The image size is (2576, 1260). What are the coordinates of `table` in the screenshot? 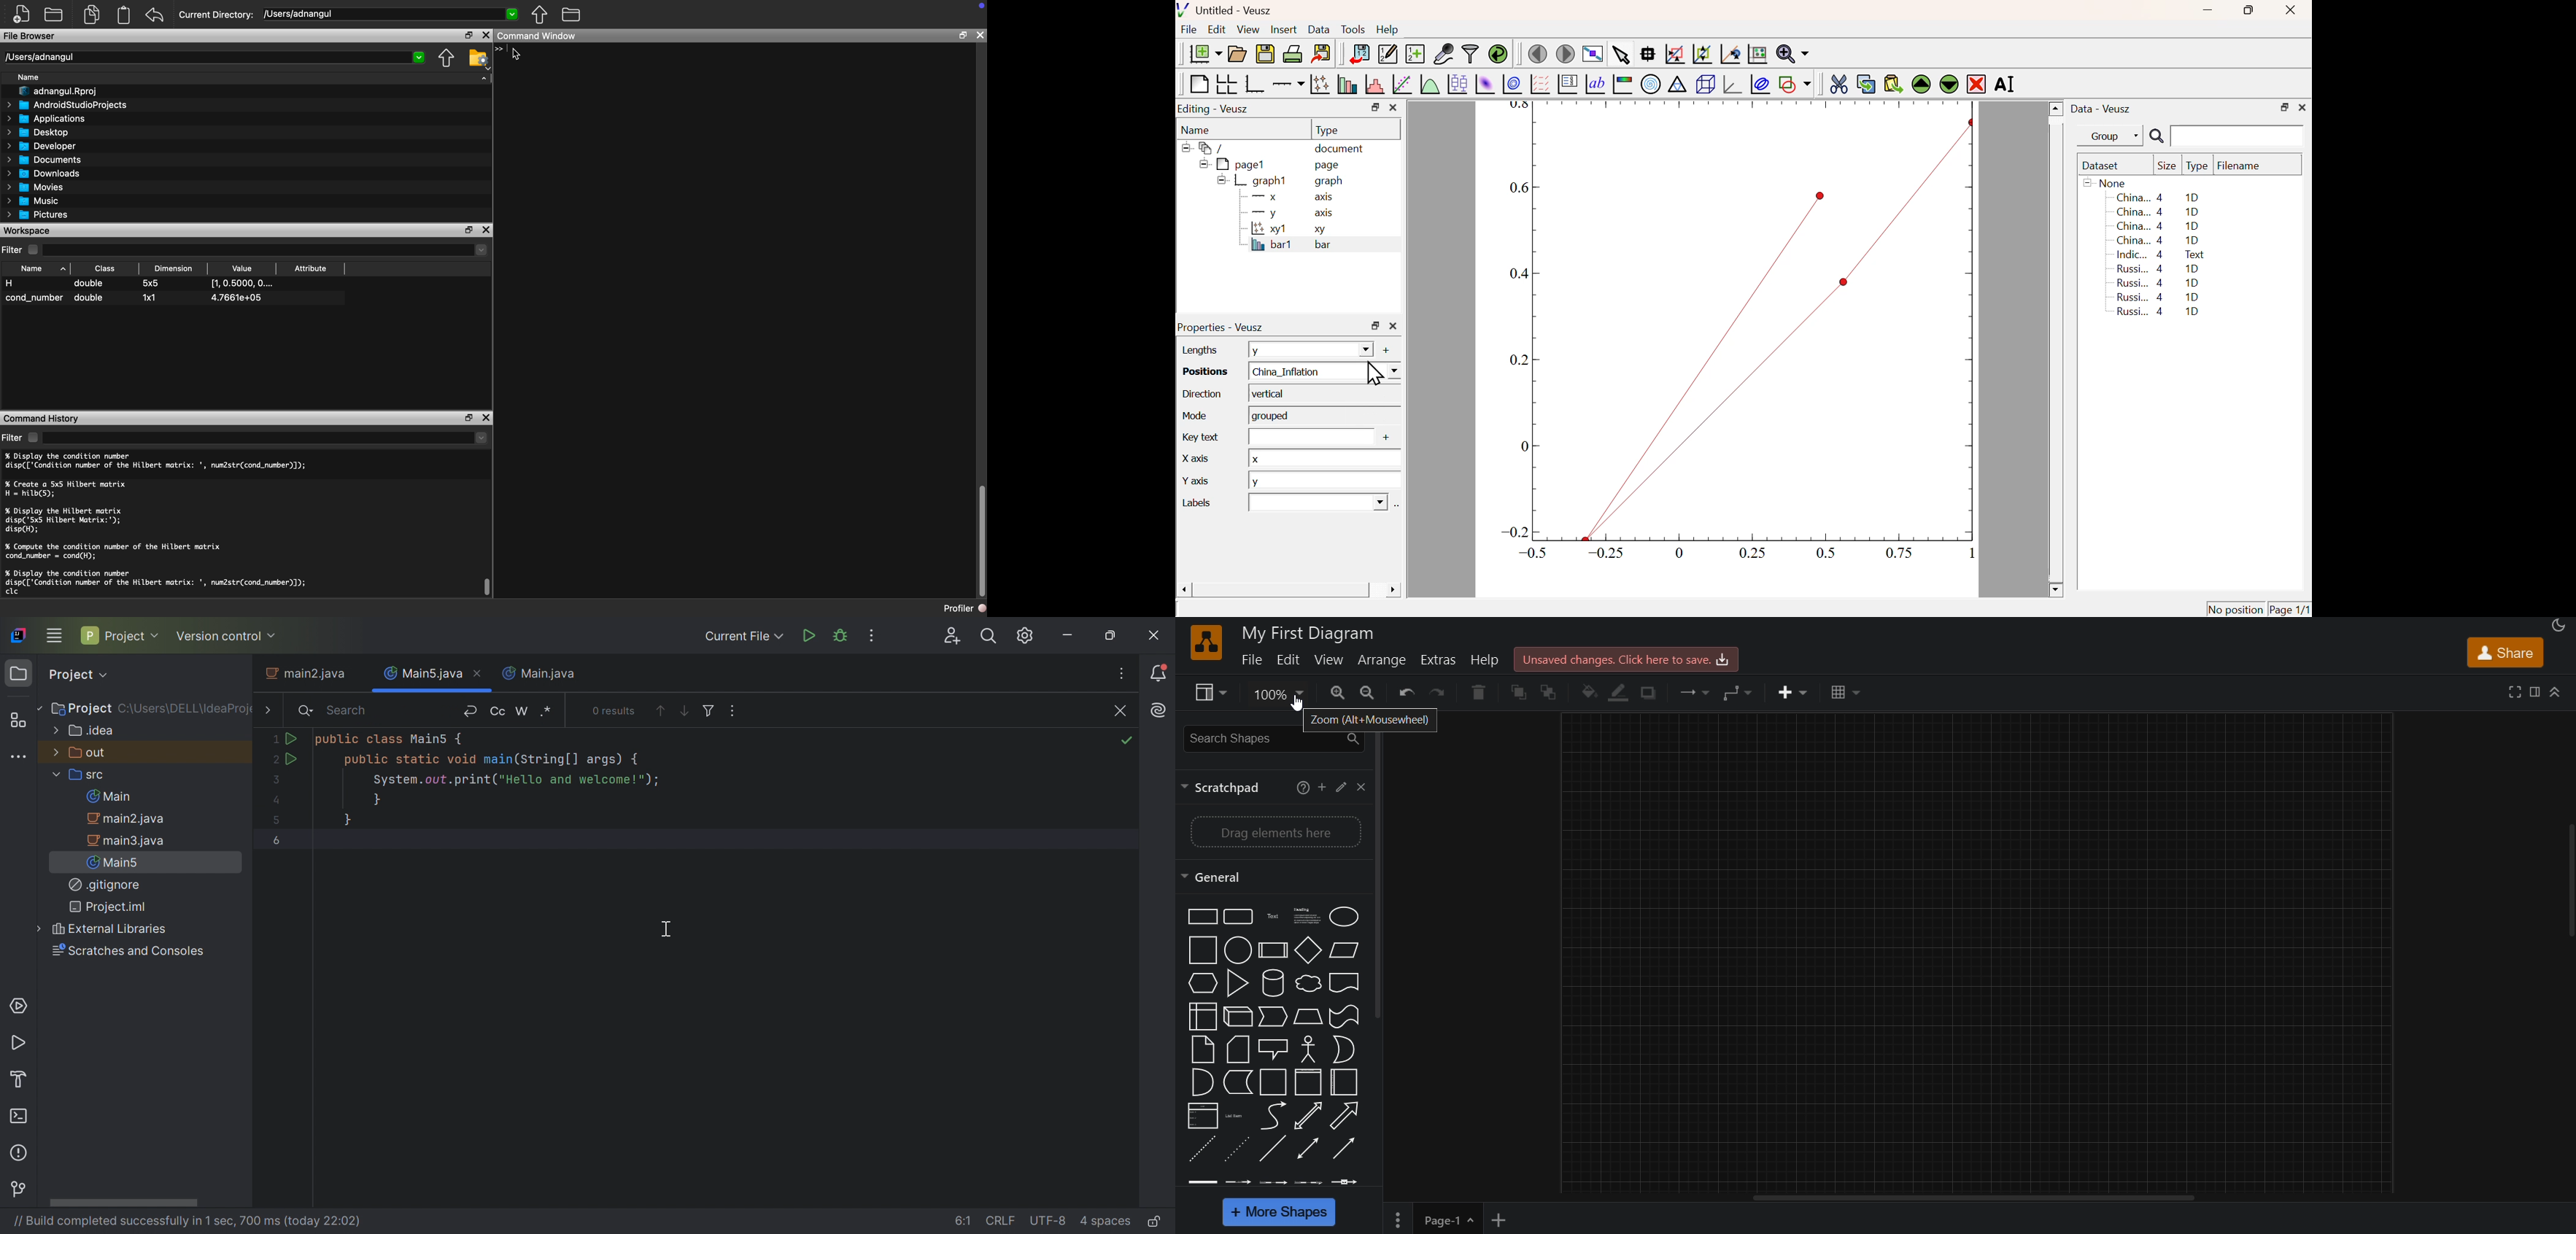 It's located at (1844, 694).